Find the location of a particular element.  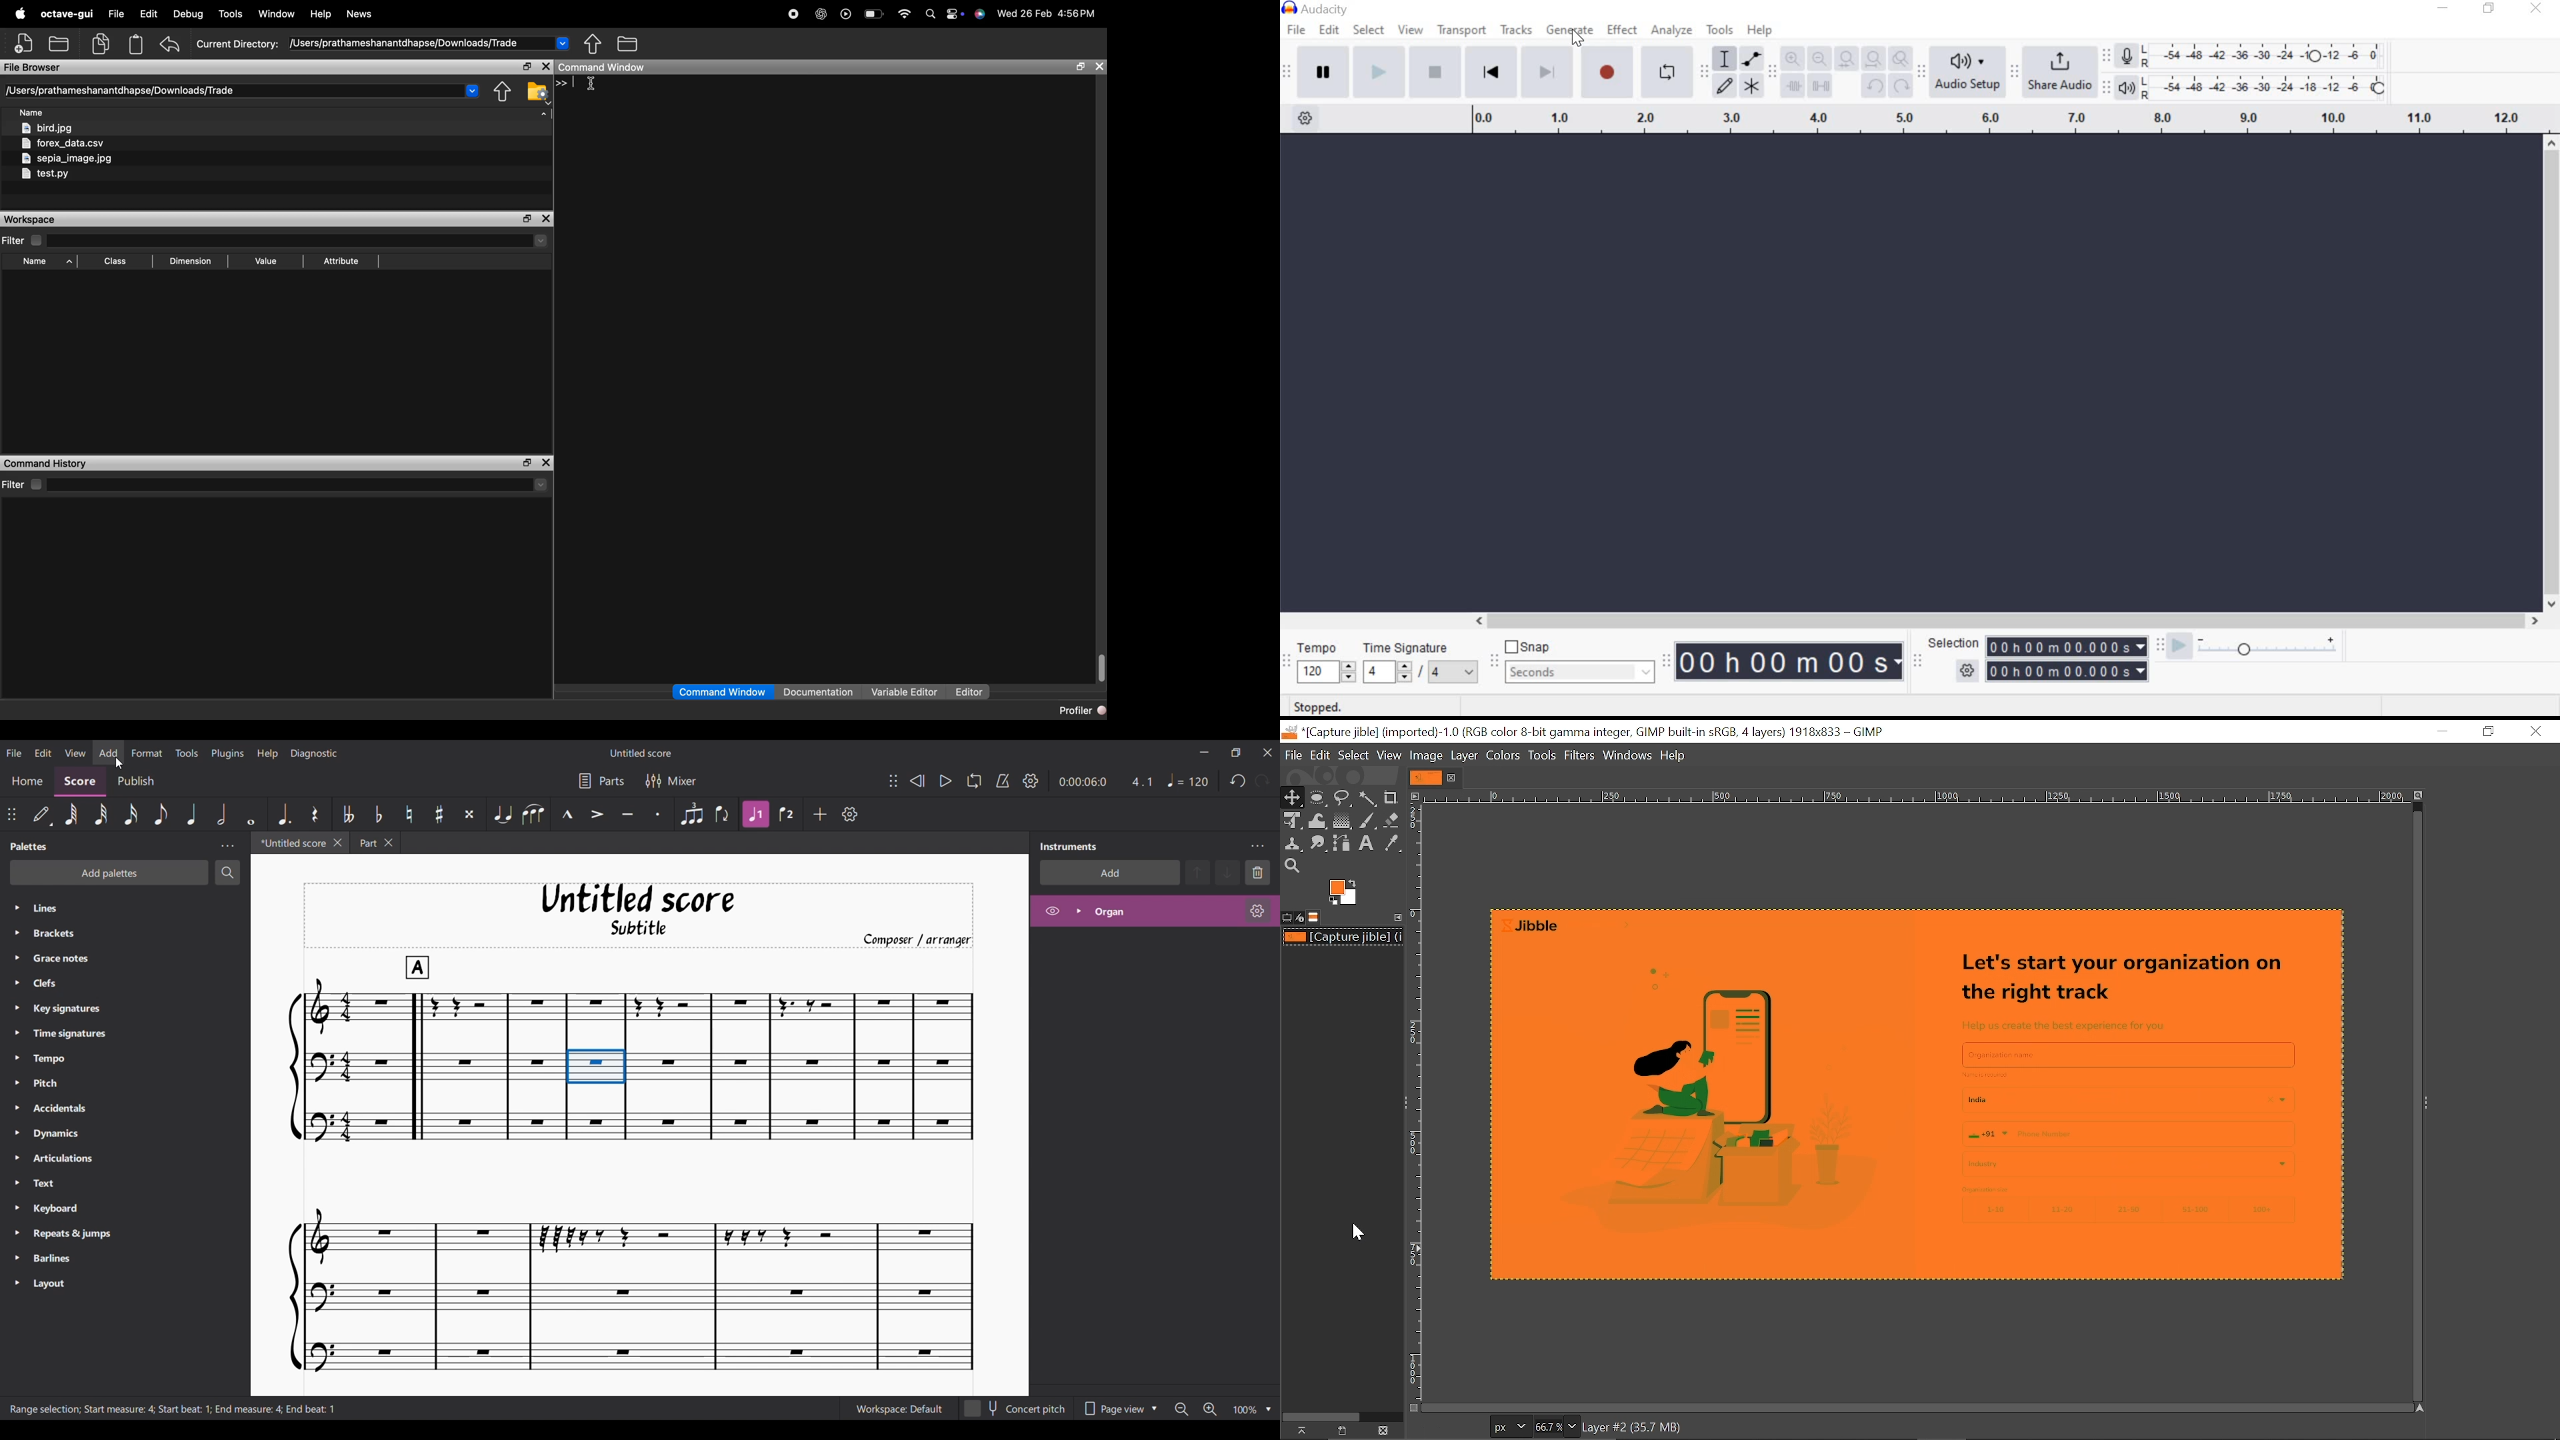

redo is located at coordinates (1900, 85).